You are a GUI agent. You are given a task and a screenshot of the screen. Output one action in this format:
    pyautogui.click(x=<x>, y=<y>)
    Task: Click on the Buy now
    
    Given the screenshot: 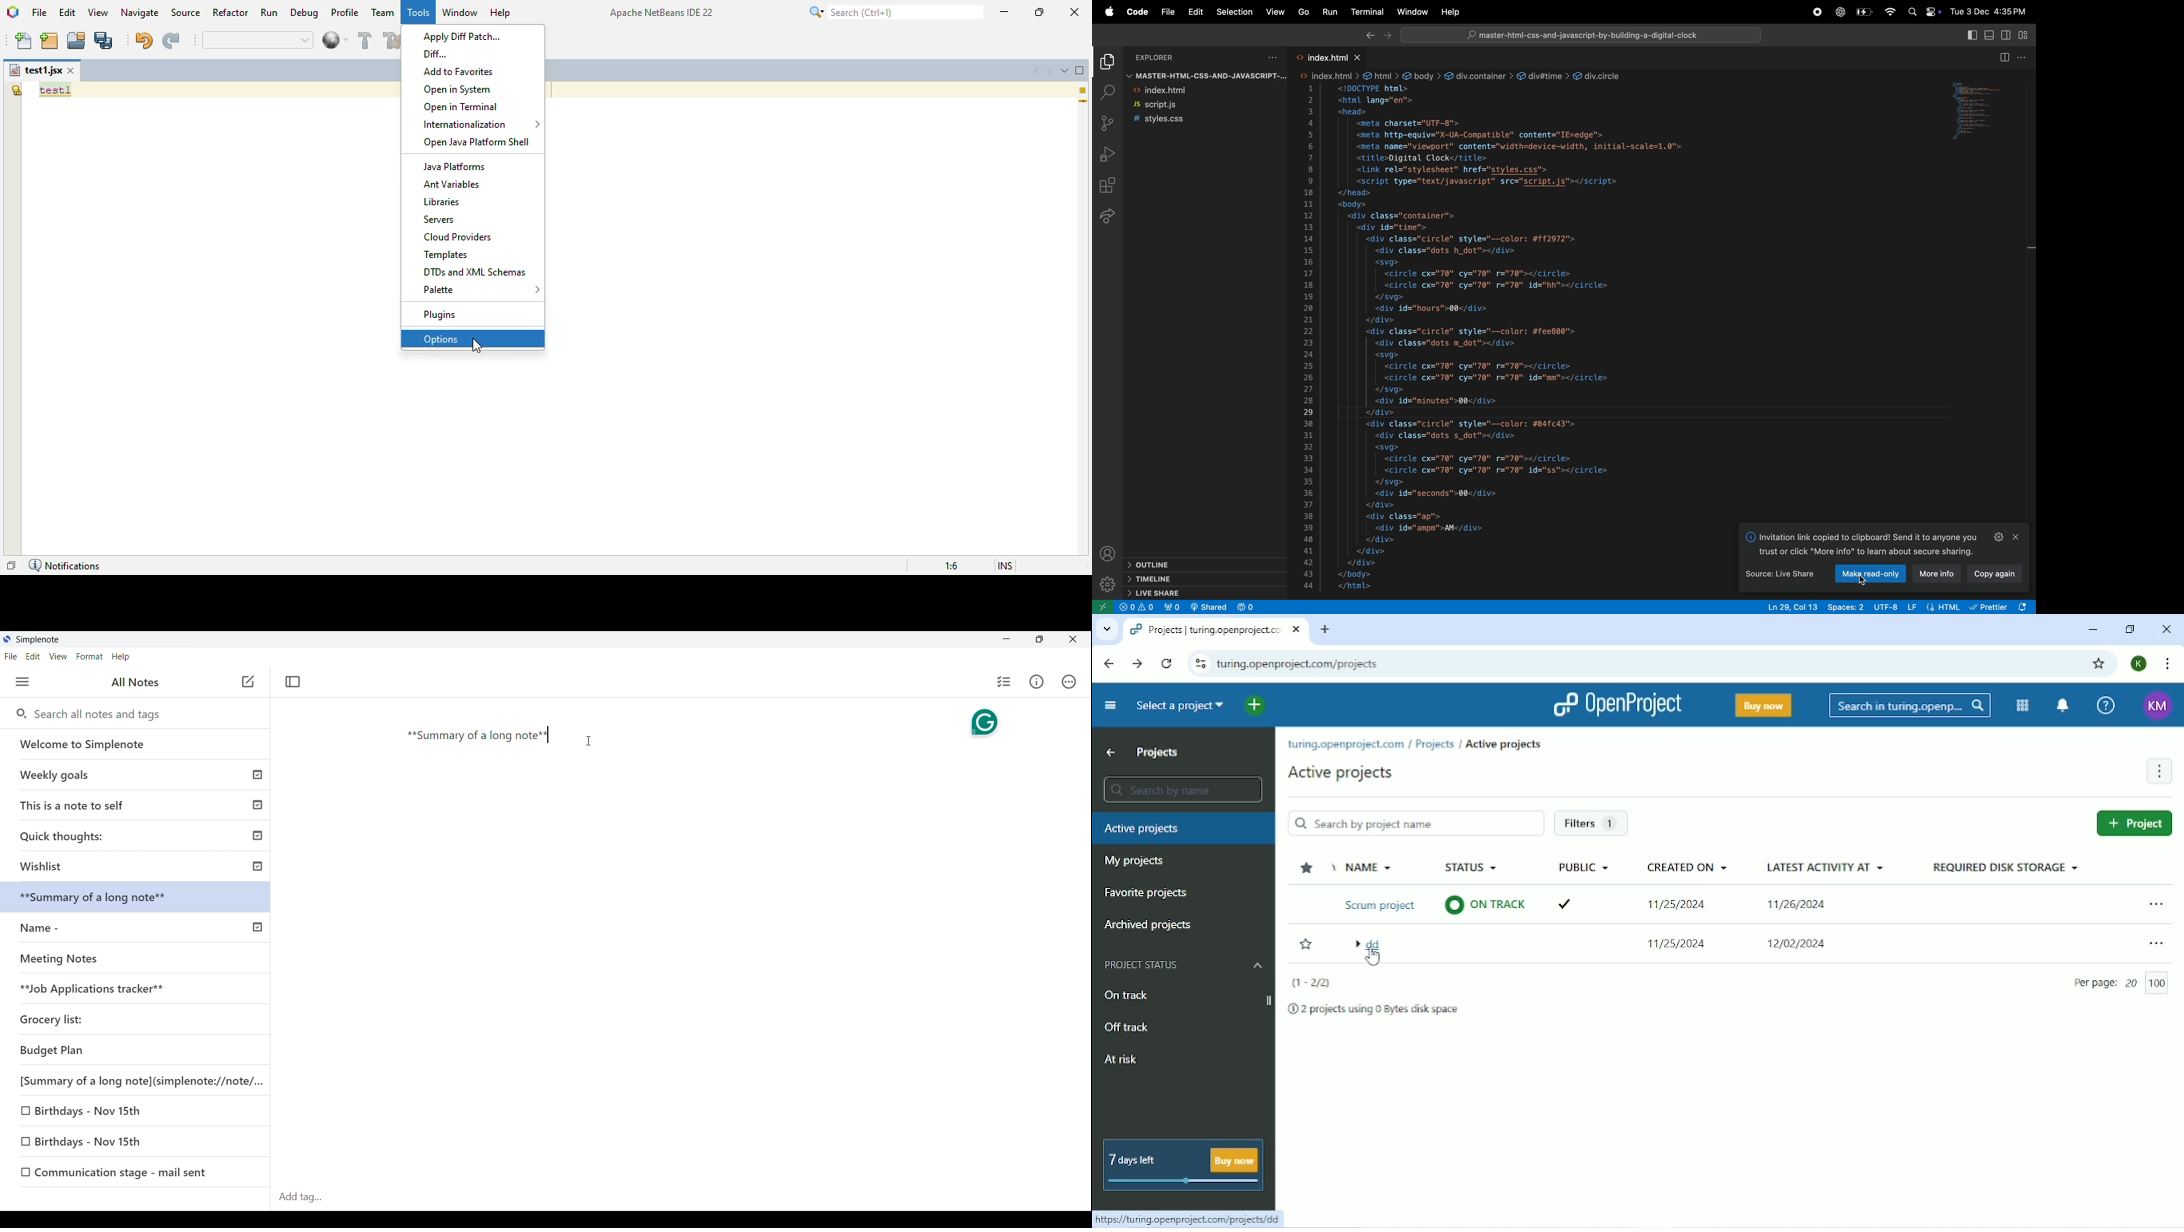 What is the action you would take?
    pyautogui.click(x=1763, y=705)
    